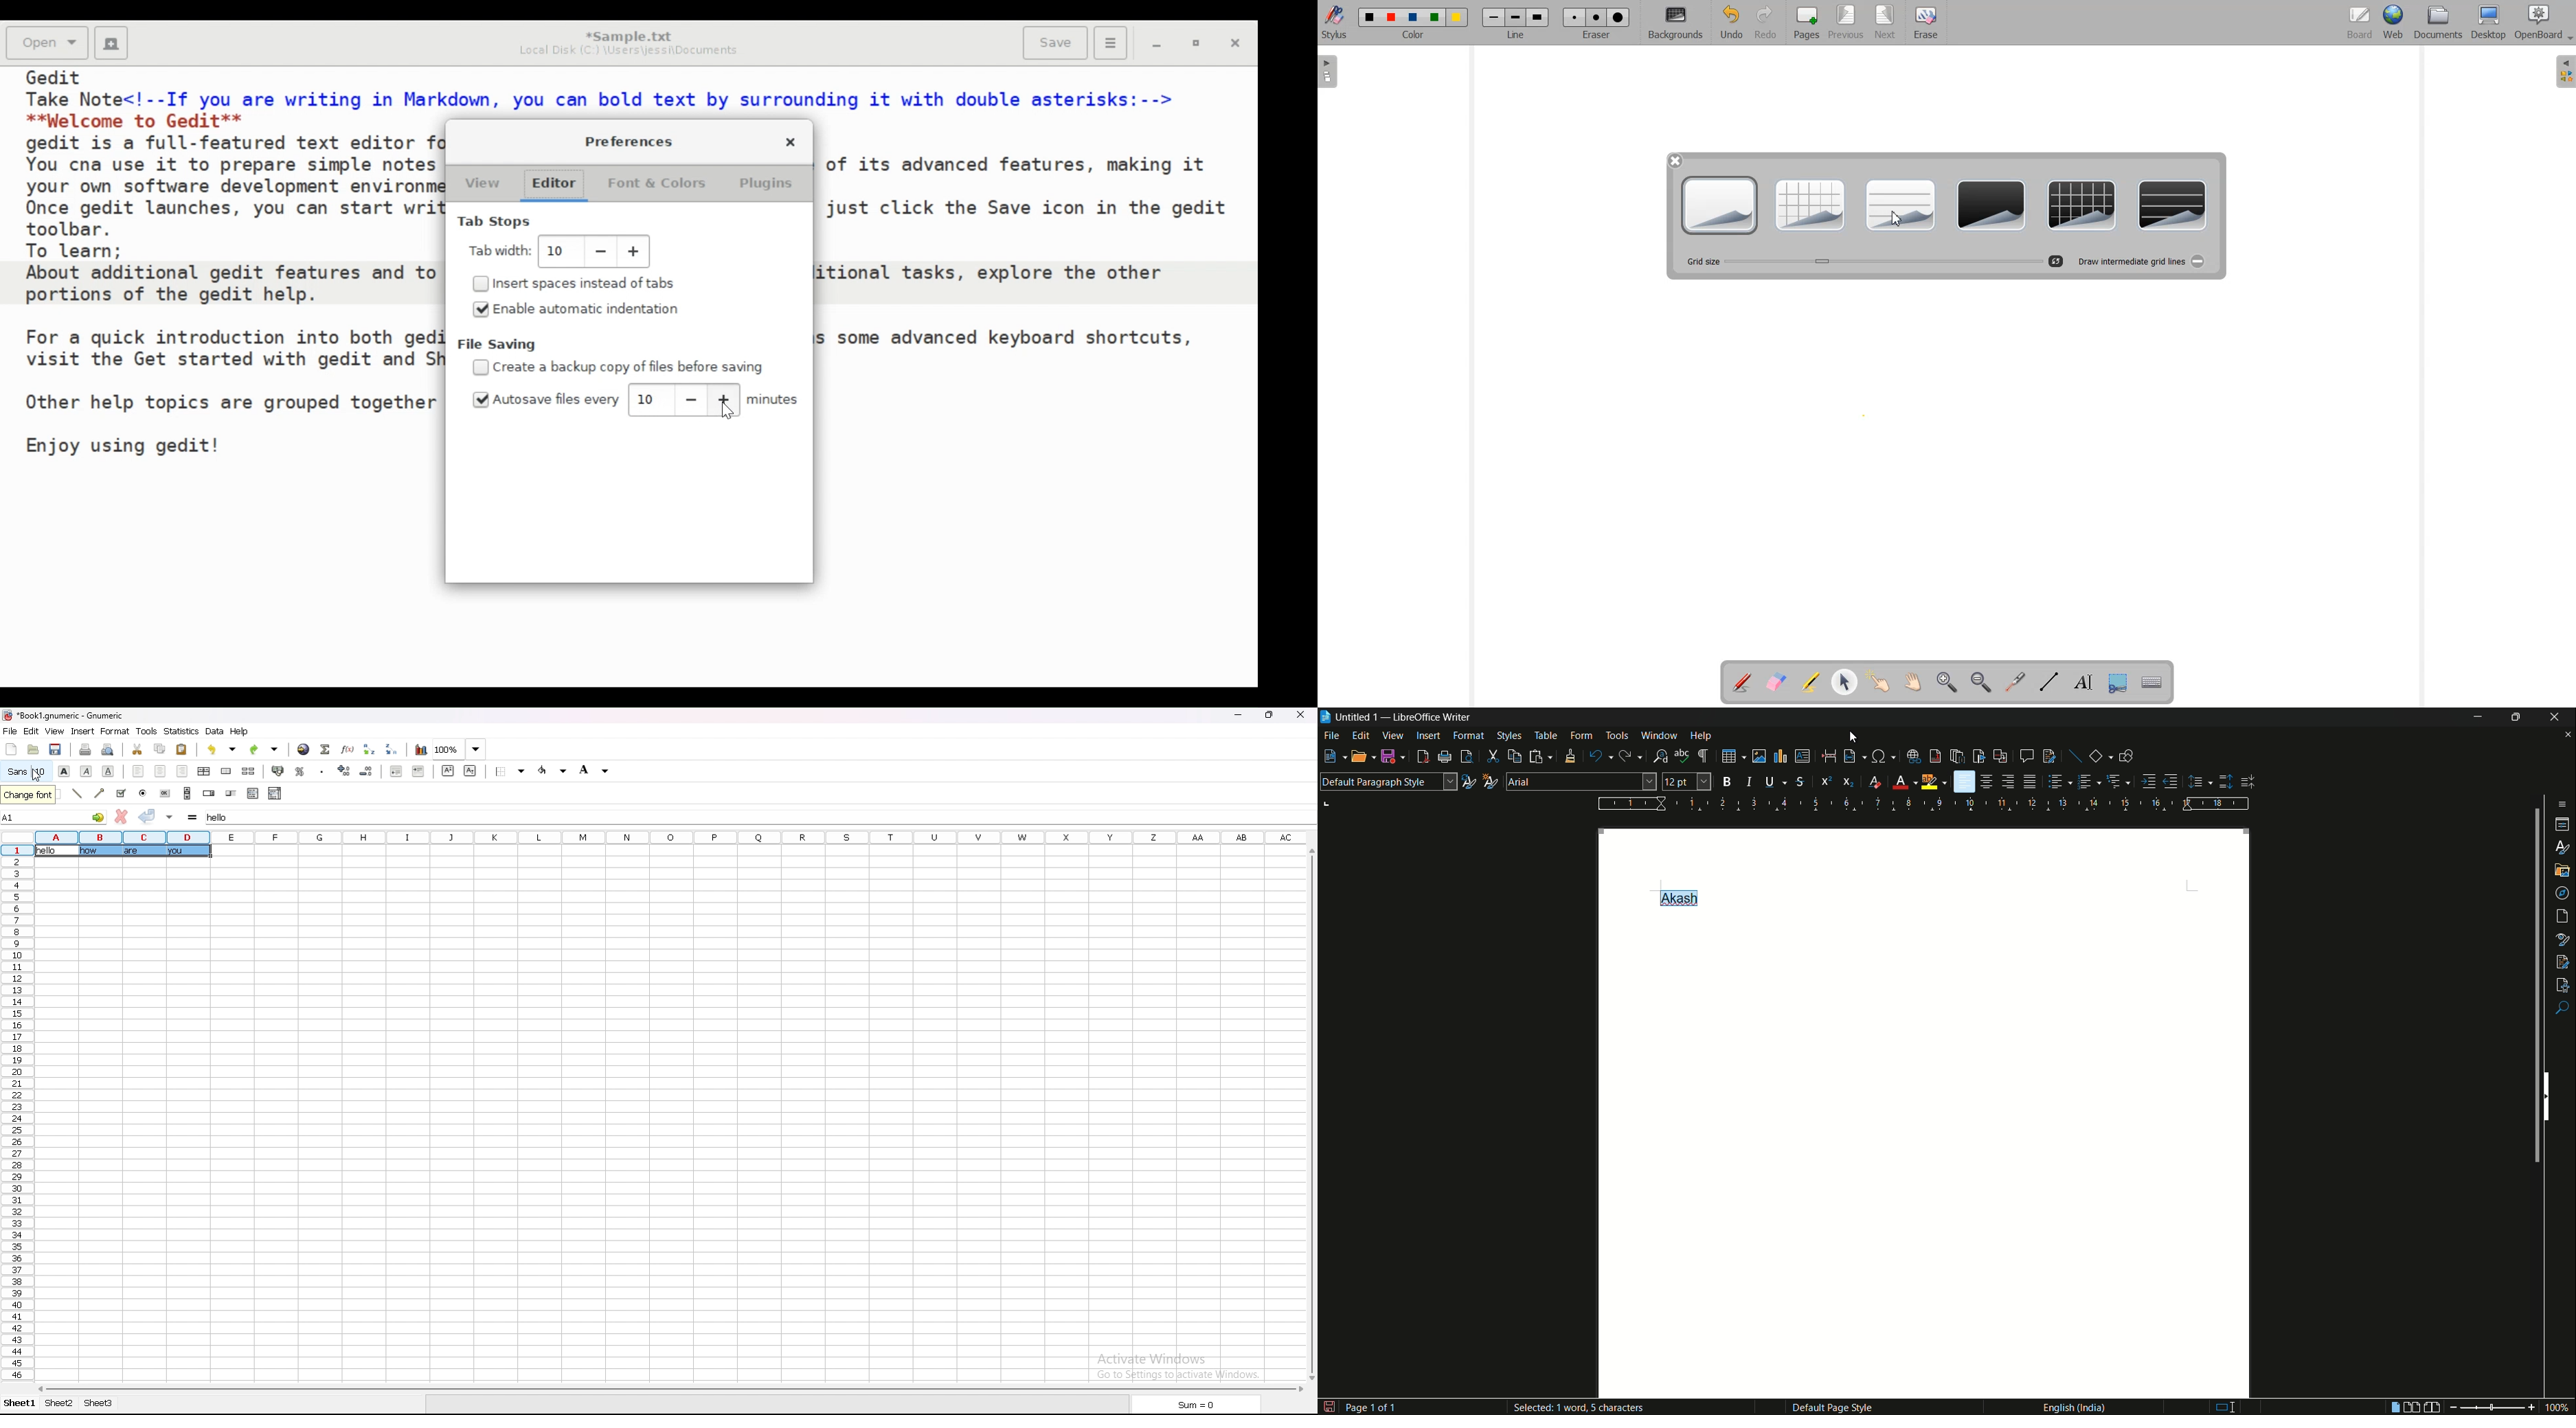 The image size is (2576, 1428). What do you see at coordinates (84, 730) in the screenshot?
I see `insert` at bounding box center [84, 730].